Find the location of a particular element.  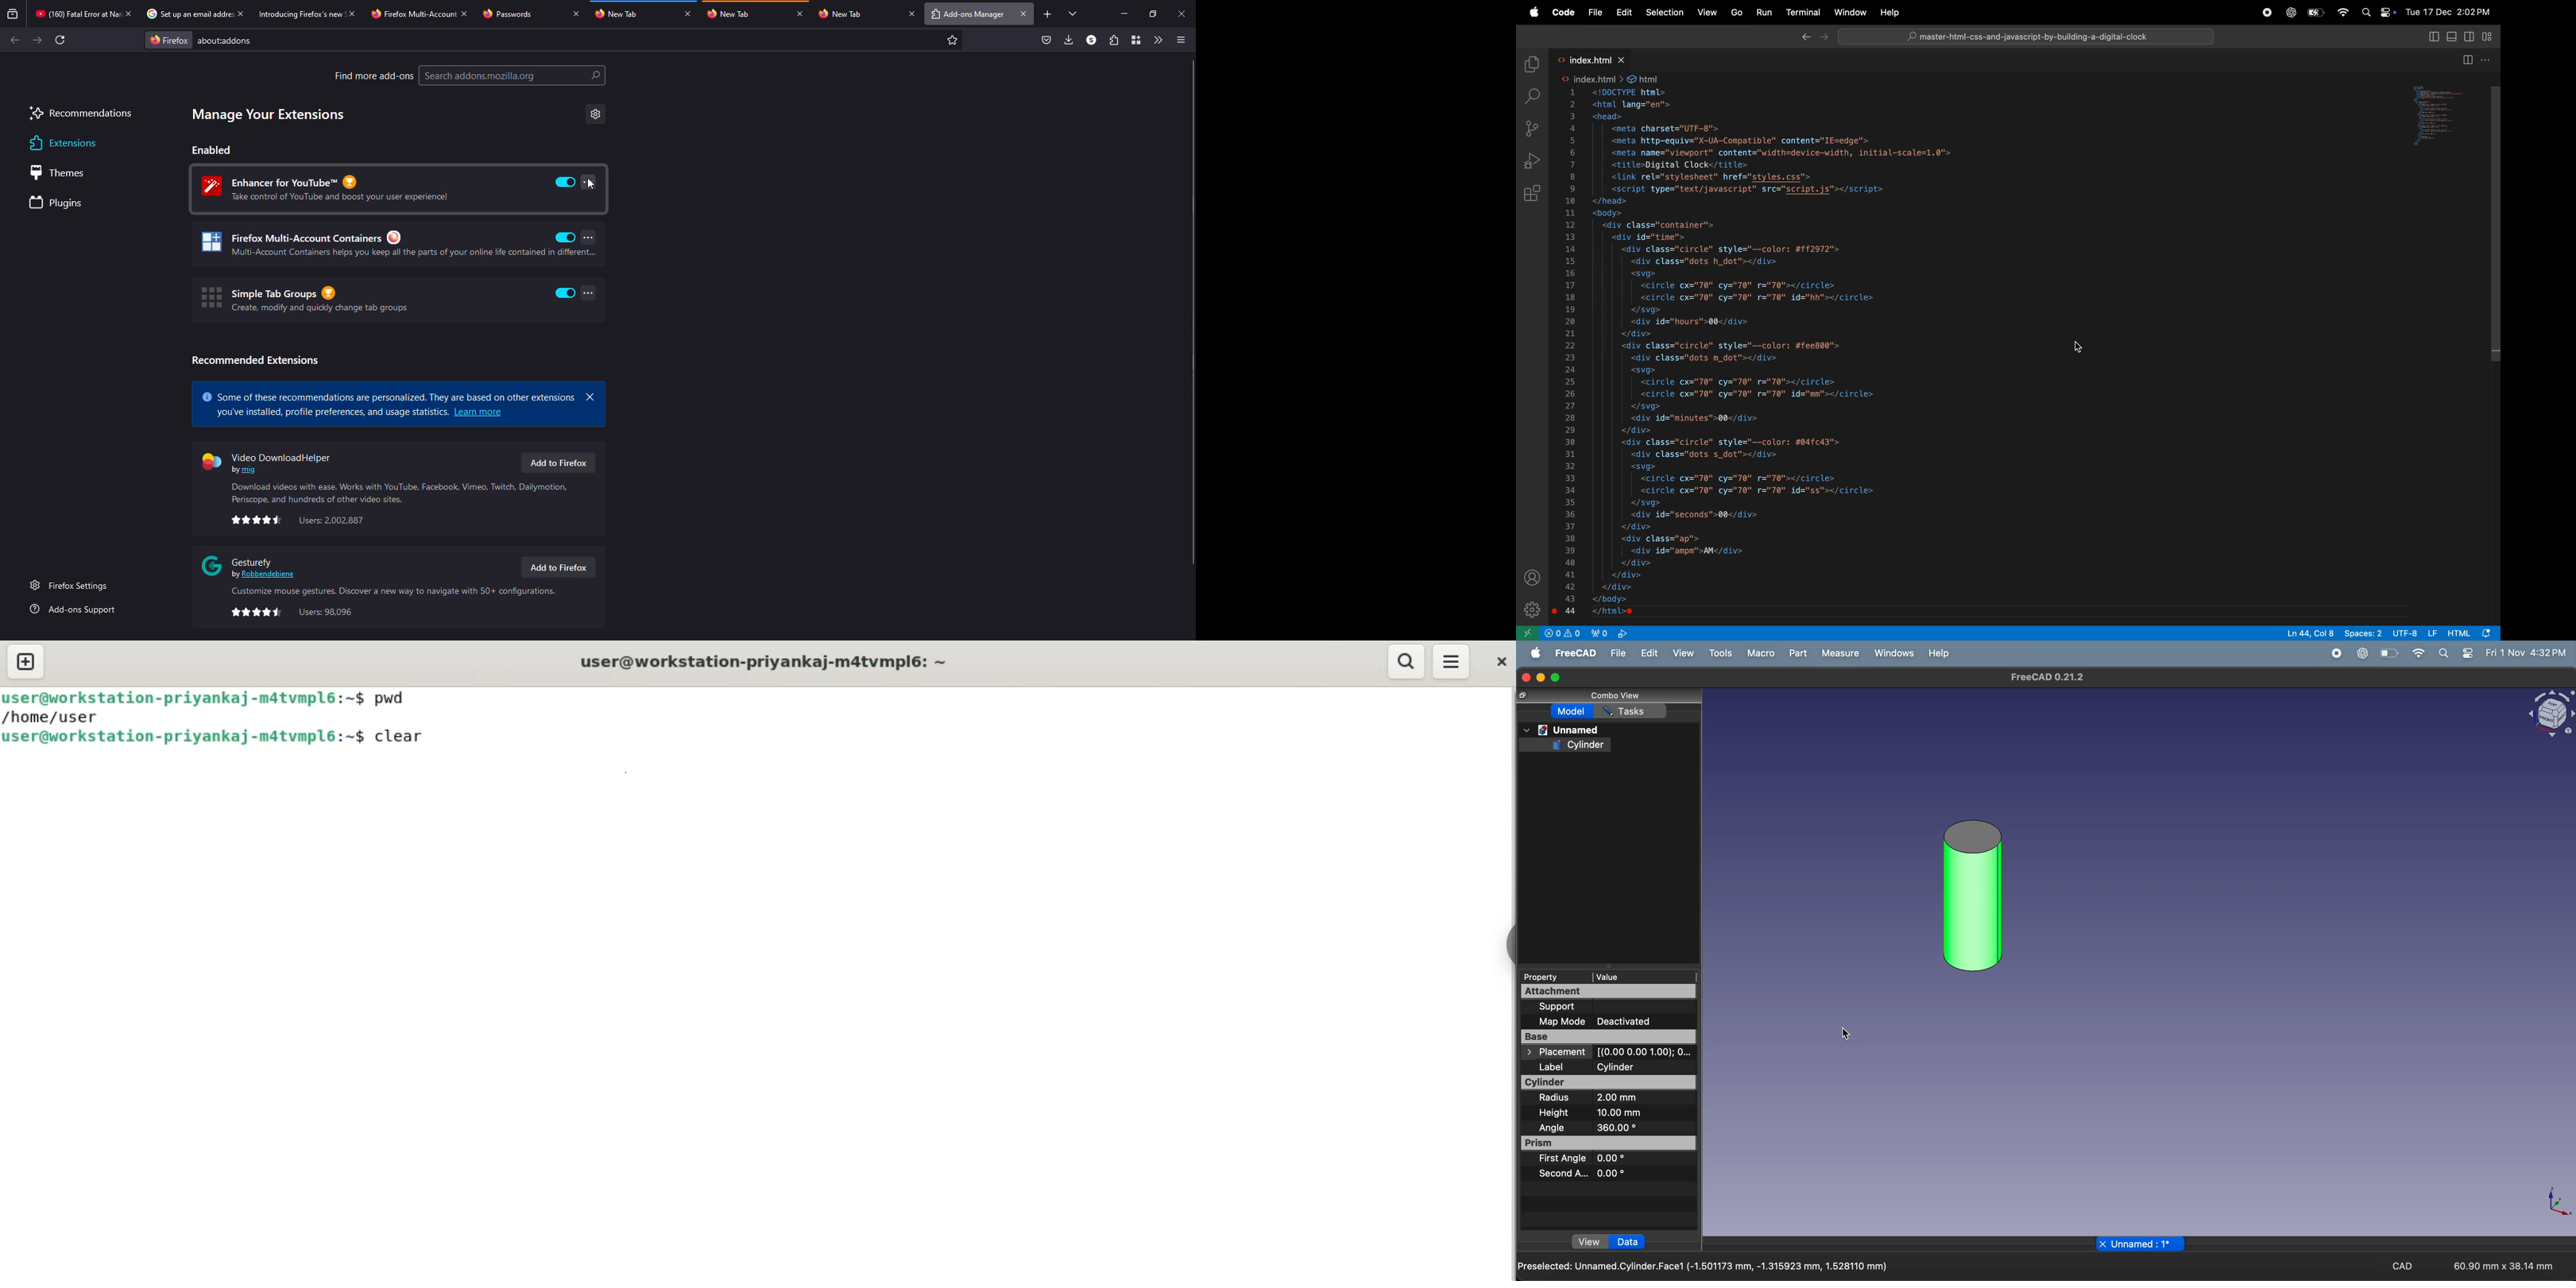

sidebar is located at coordinates (1505, 945).